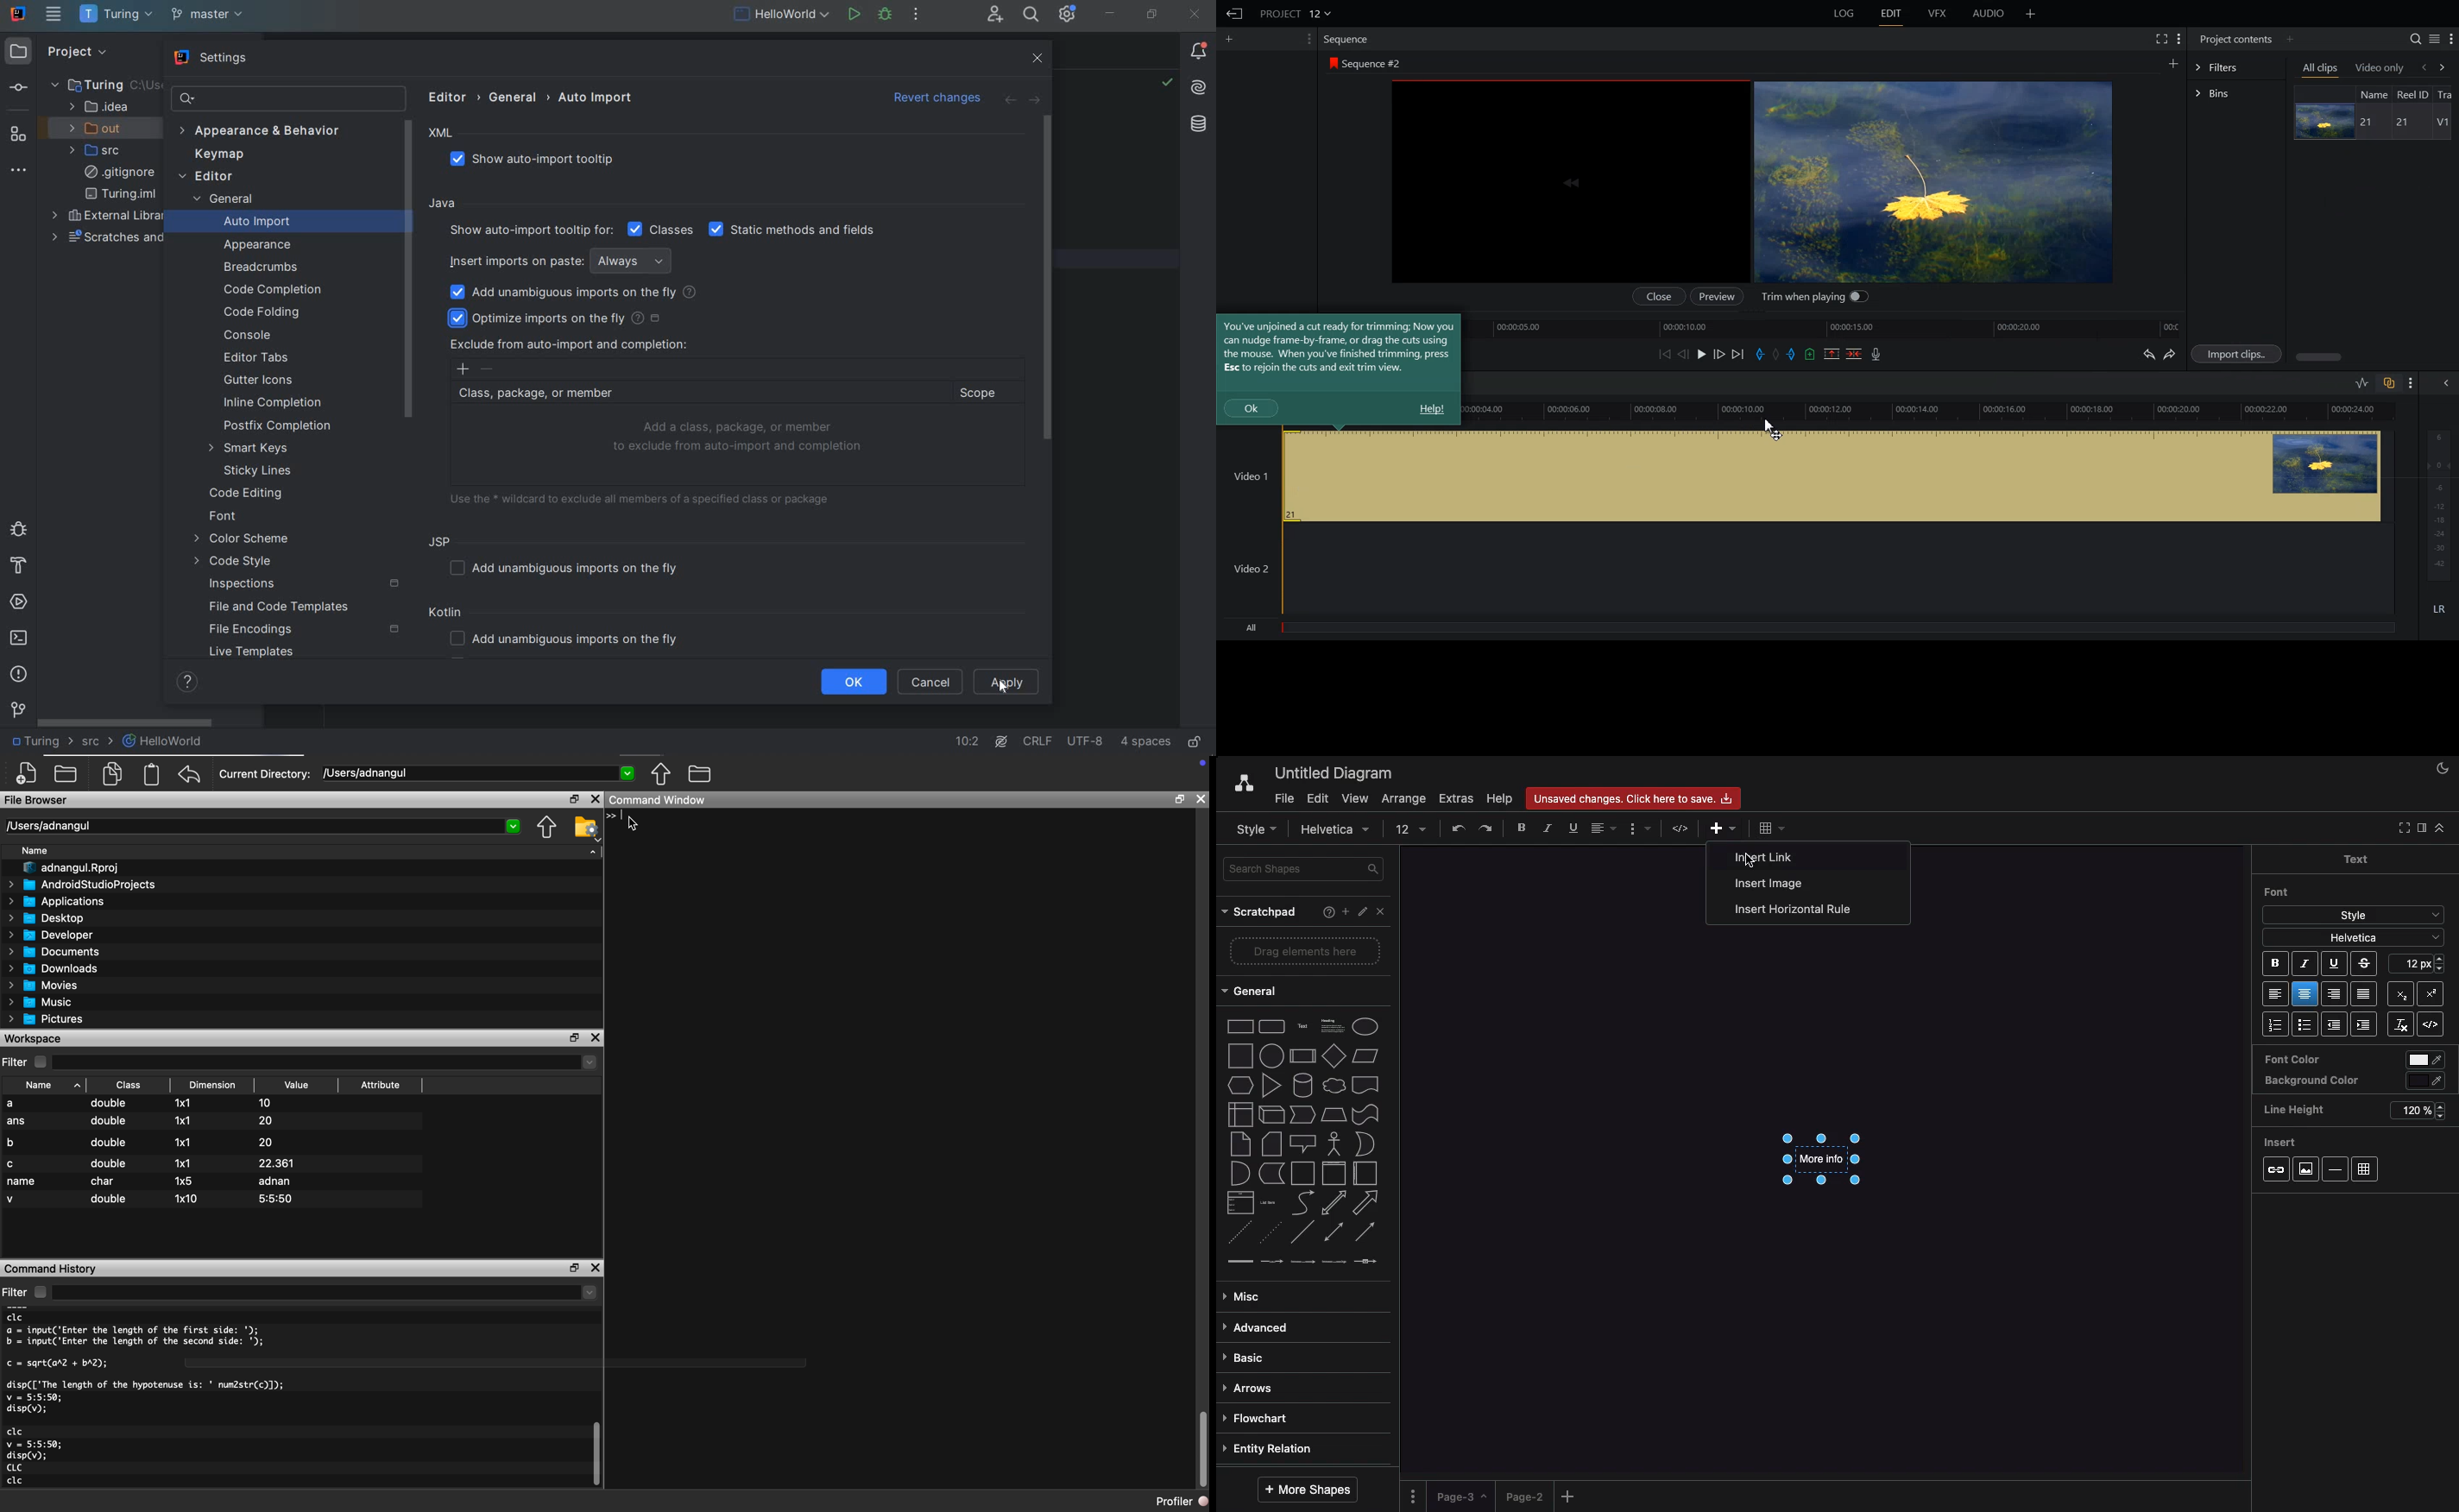 The height and width of the screenshot is (1512, 2464). What do you see at coordinates (1241, 1026) in the screenshot?
I see `rectangle` at bounding box center [1241, 1026].